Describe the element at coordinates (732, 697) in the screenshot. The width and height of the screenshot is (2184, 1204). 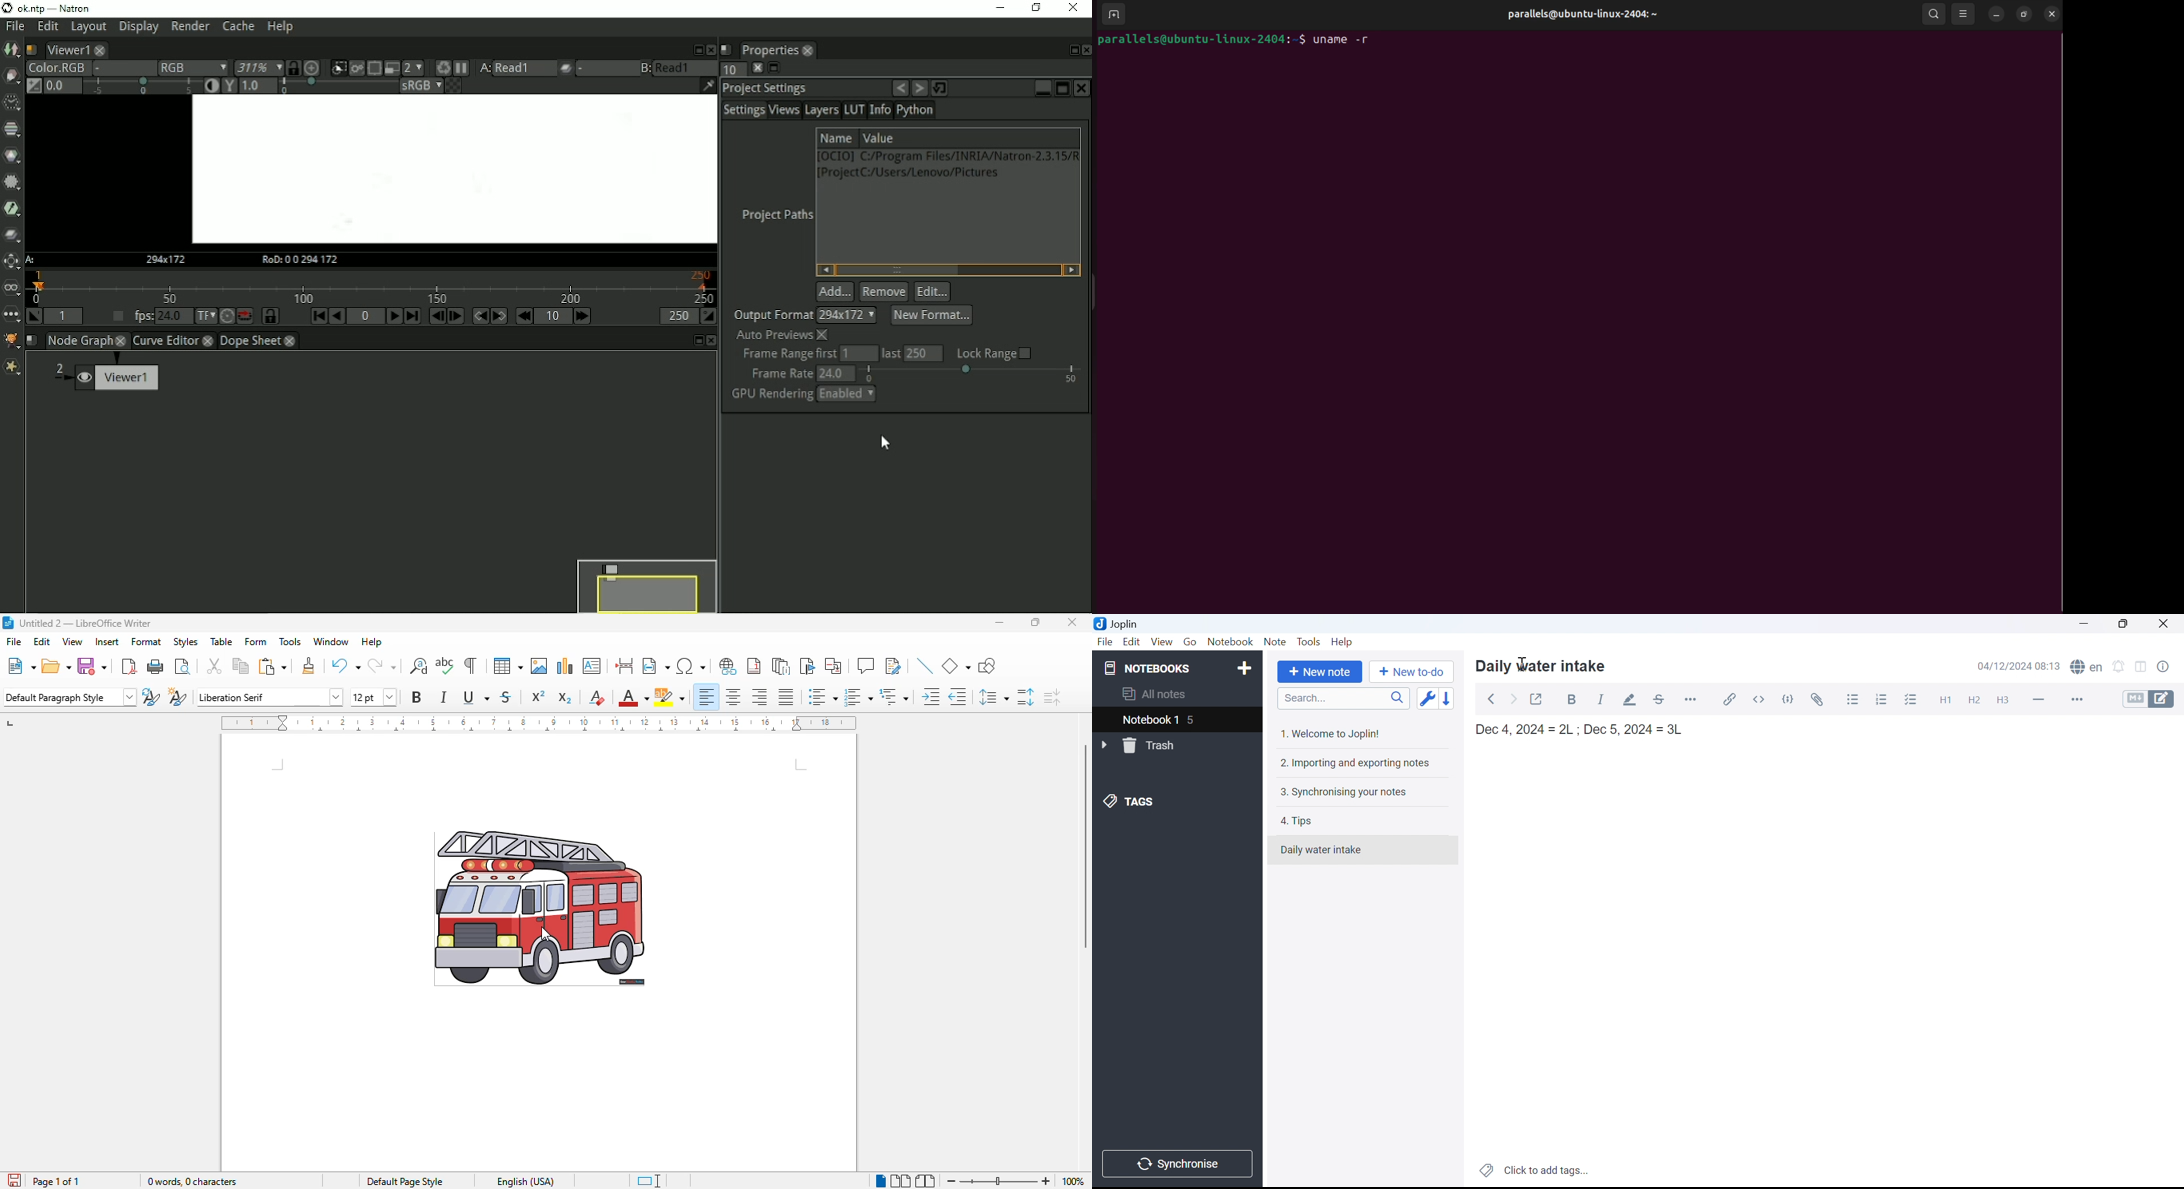
I see `align center` at that location.